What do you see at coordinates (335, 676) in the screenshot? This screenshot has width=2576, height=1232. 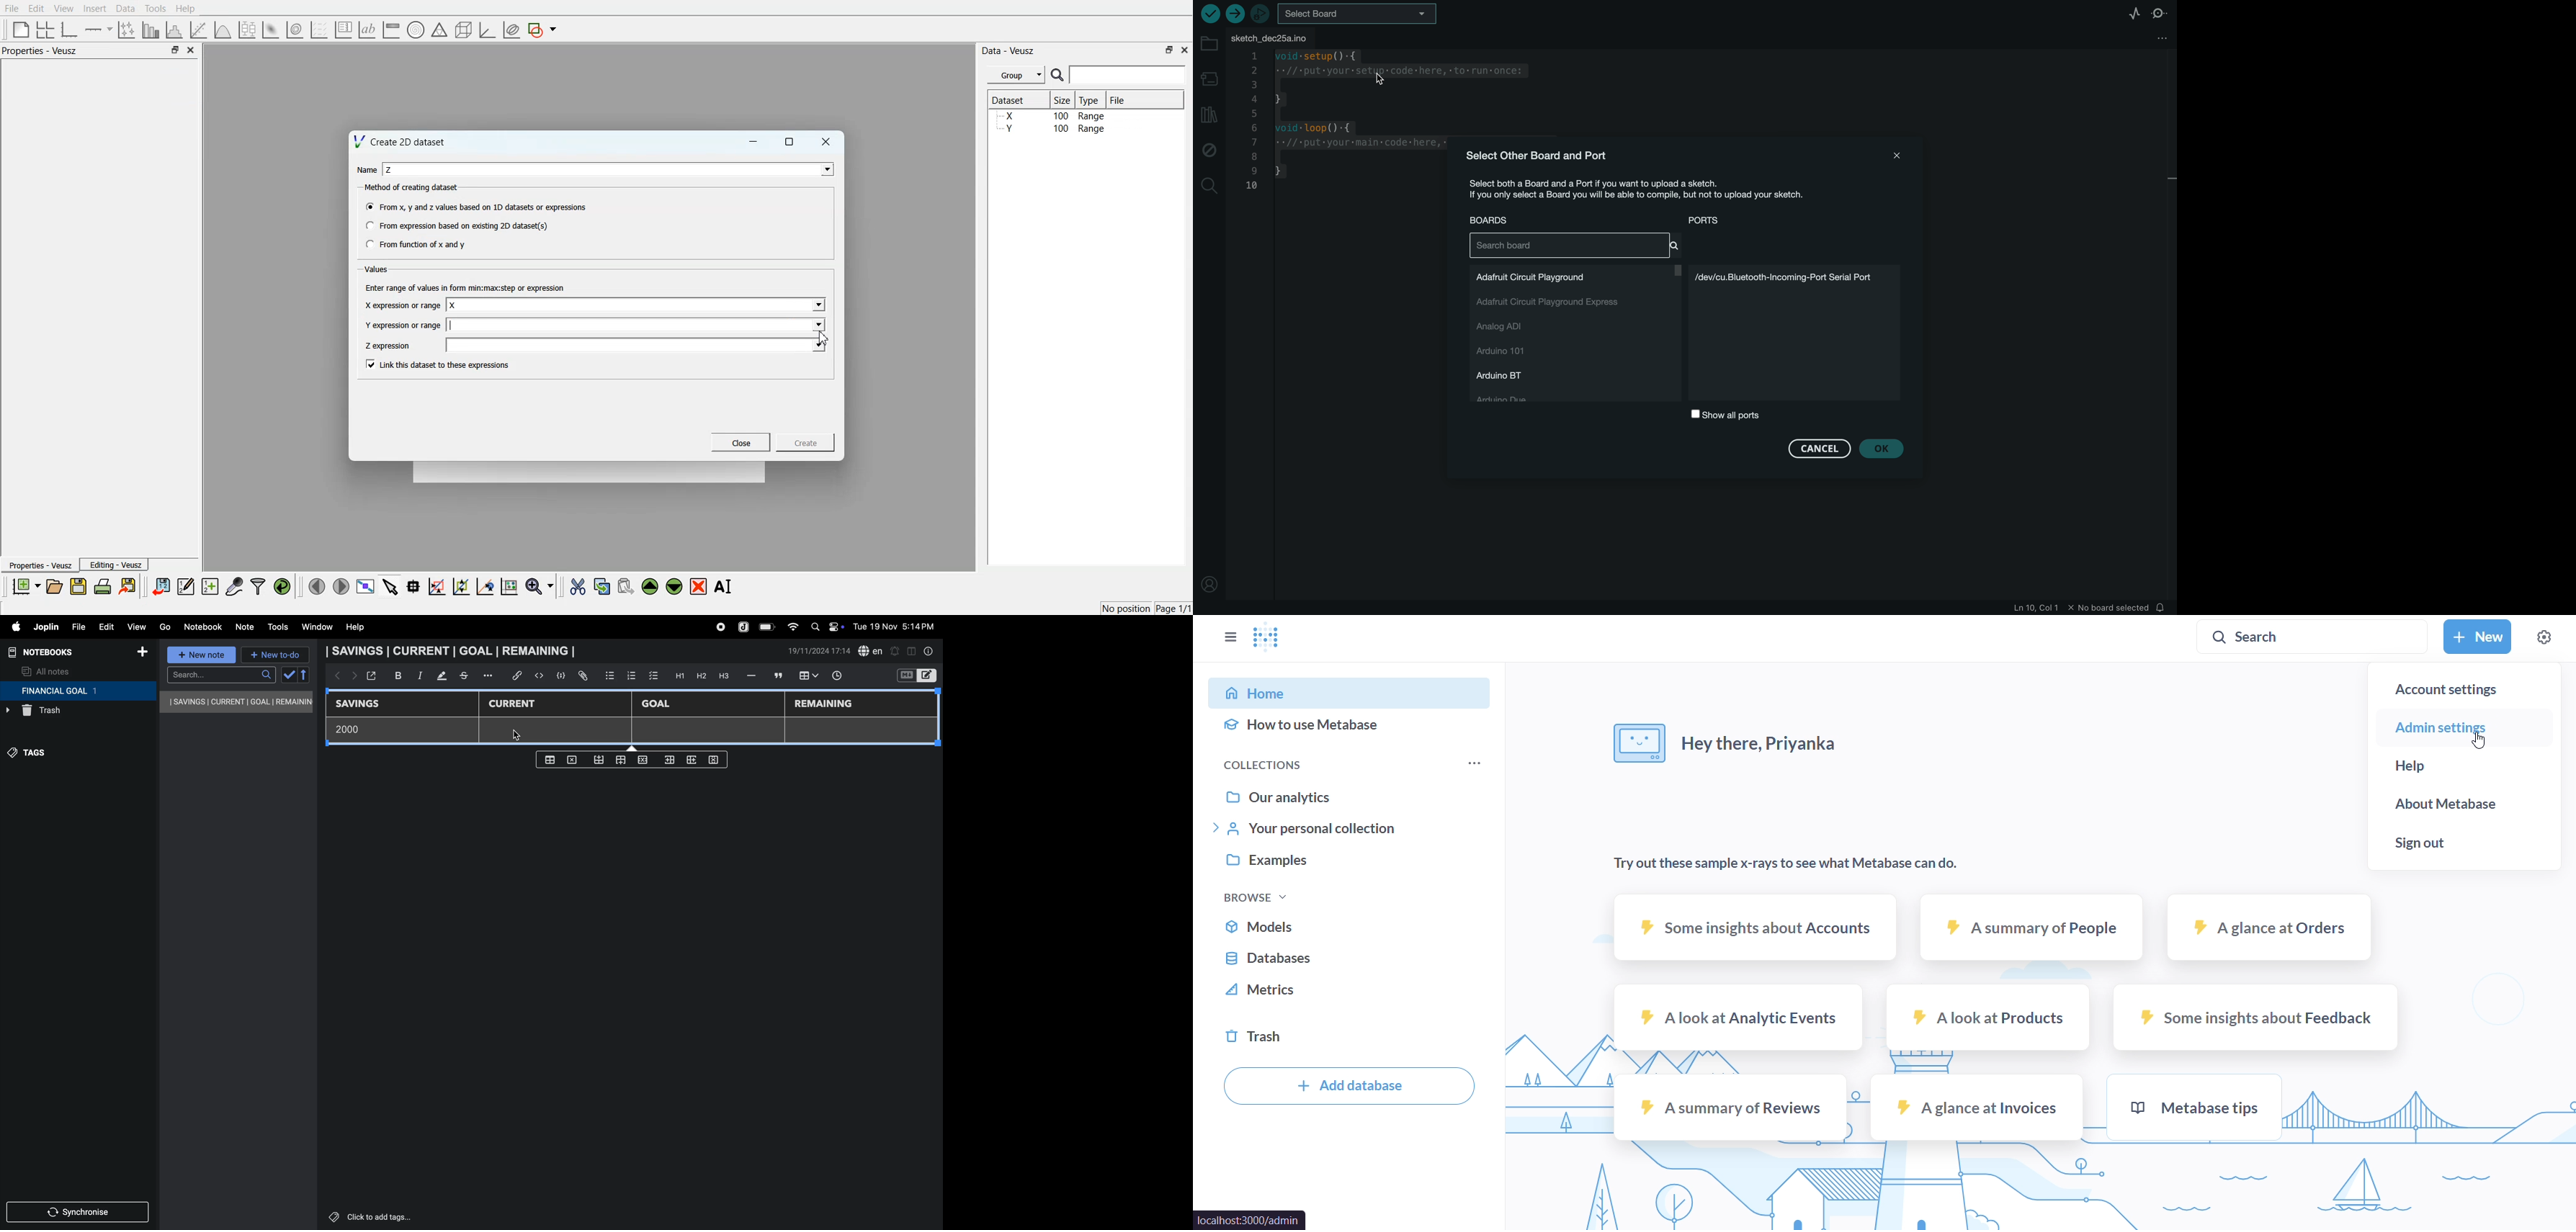 I see `backward` at bounding box center [335, 676].